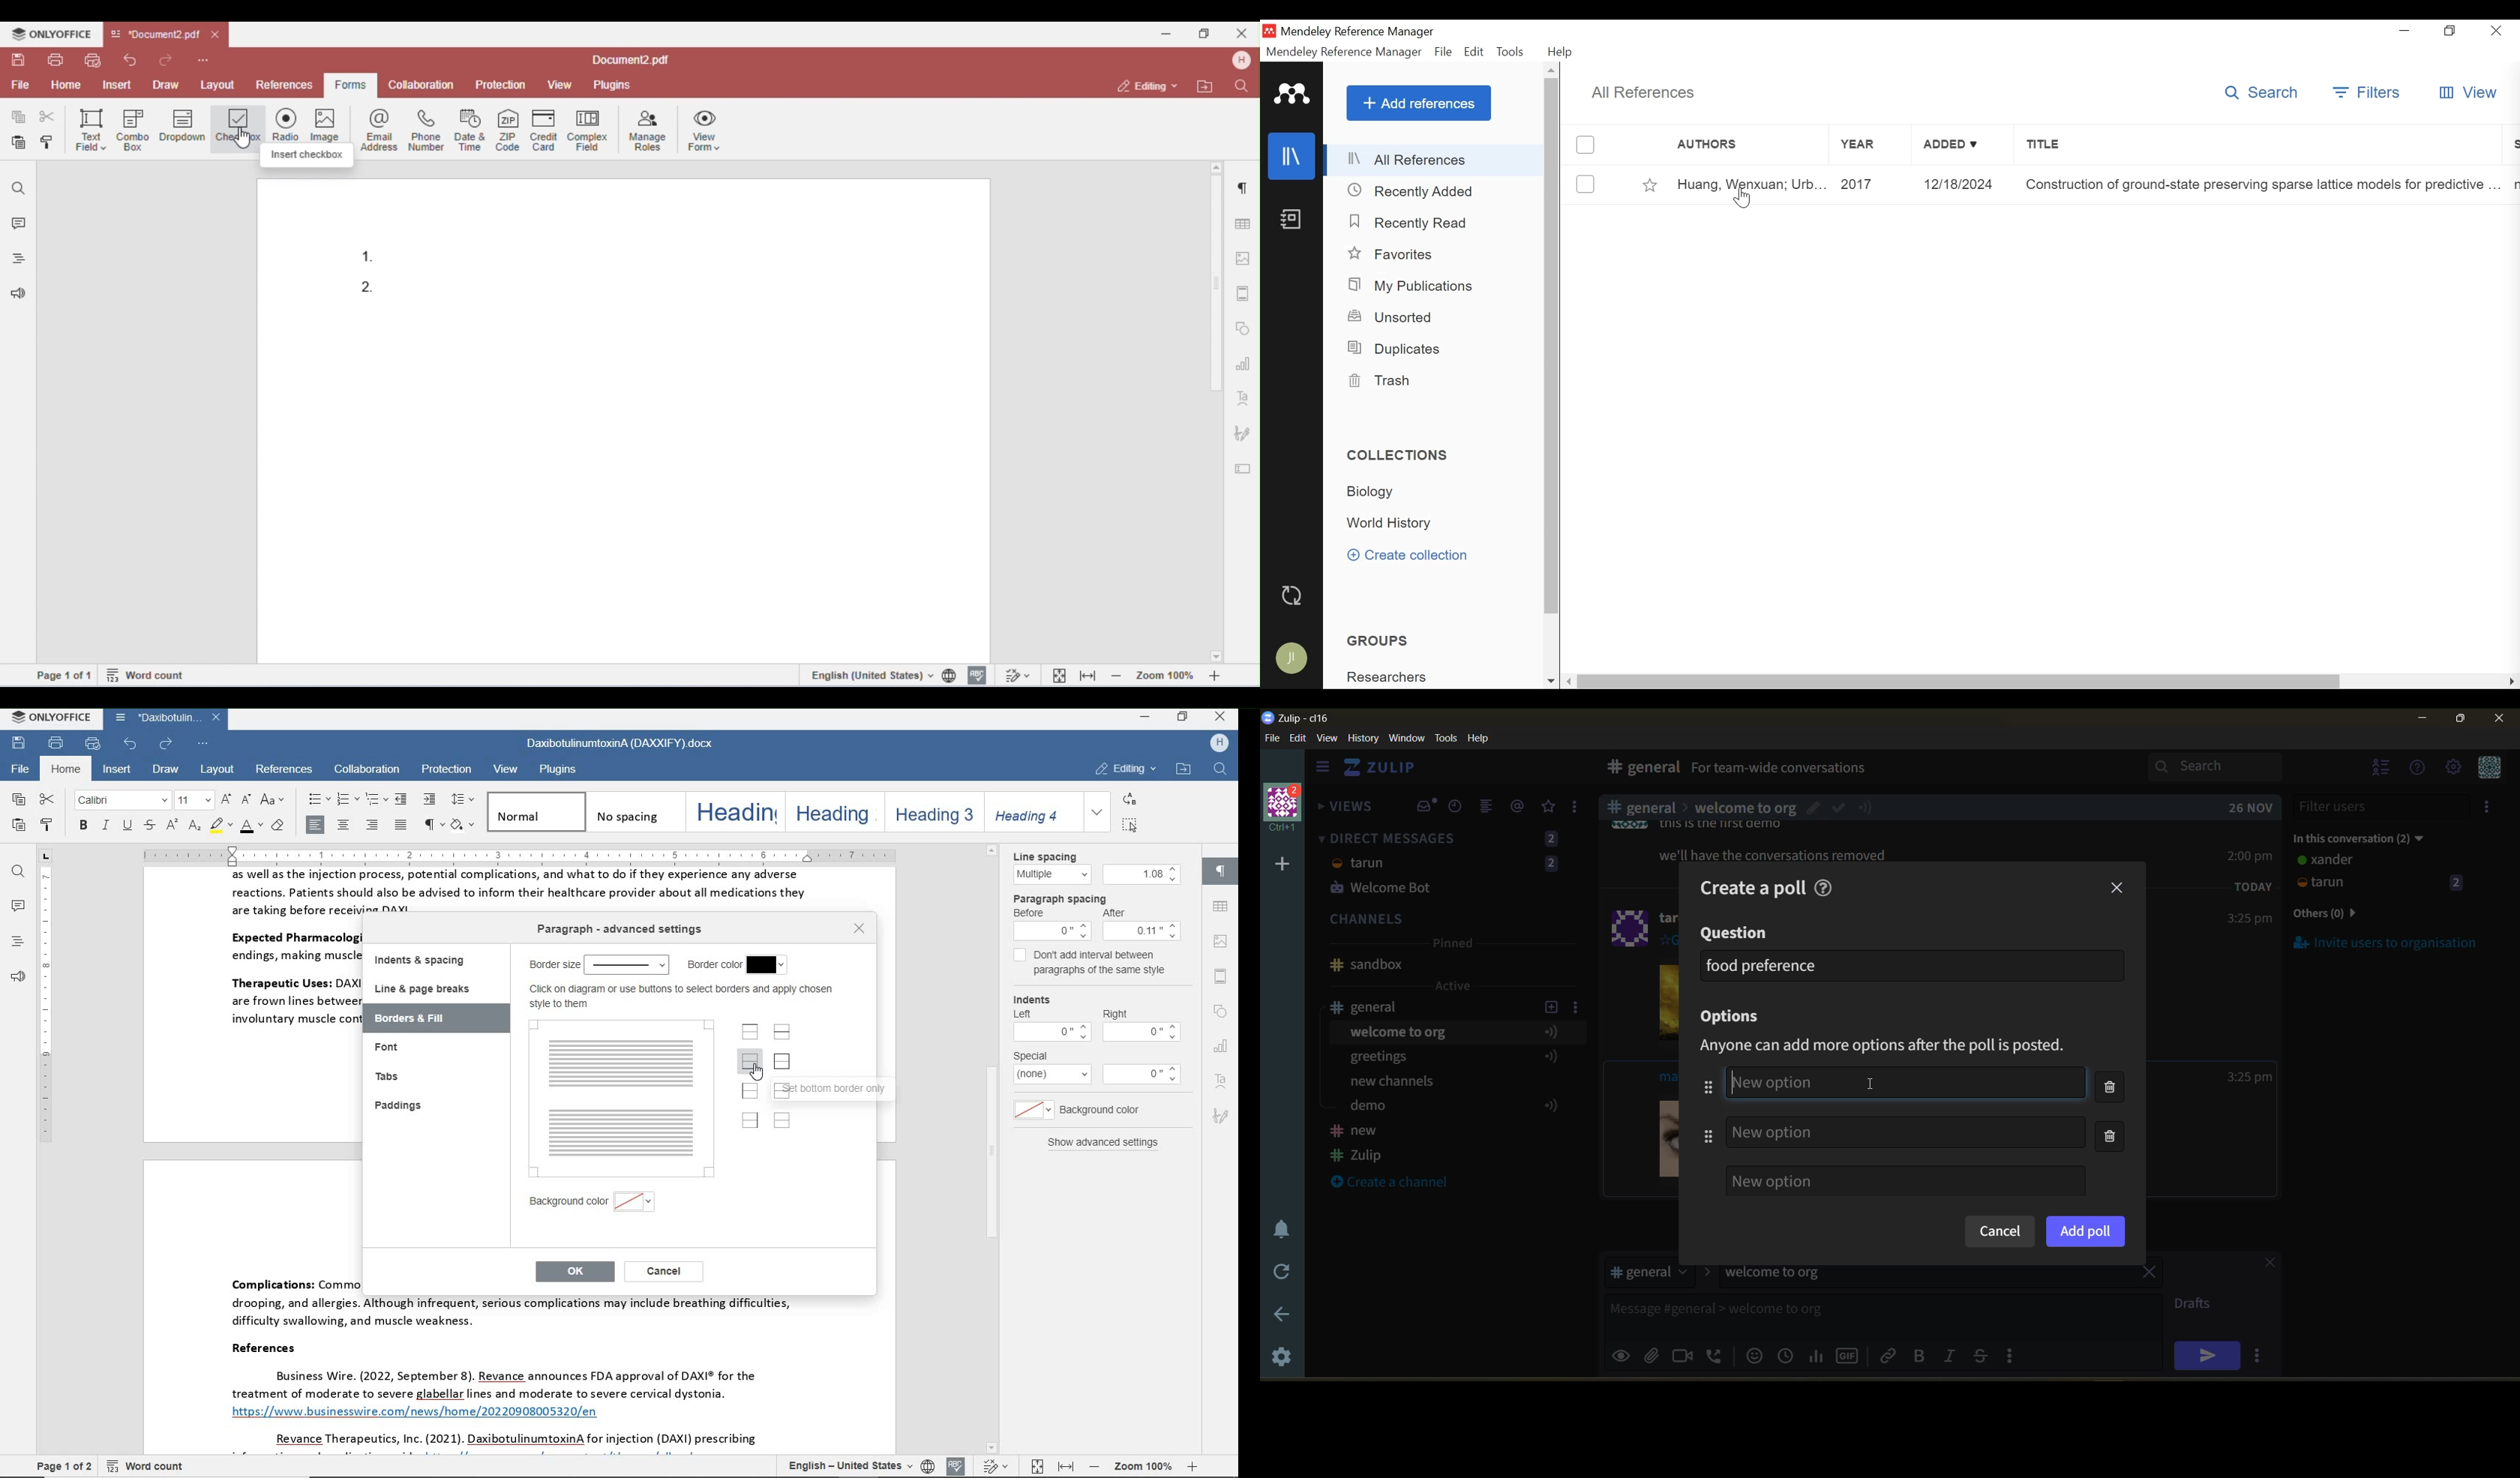 The height and width of the screenshot is (1484, 2520). Describe the element at coordinates (1644, 93) in the screenshot. I see `All References` at that location.